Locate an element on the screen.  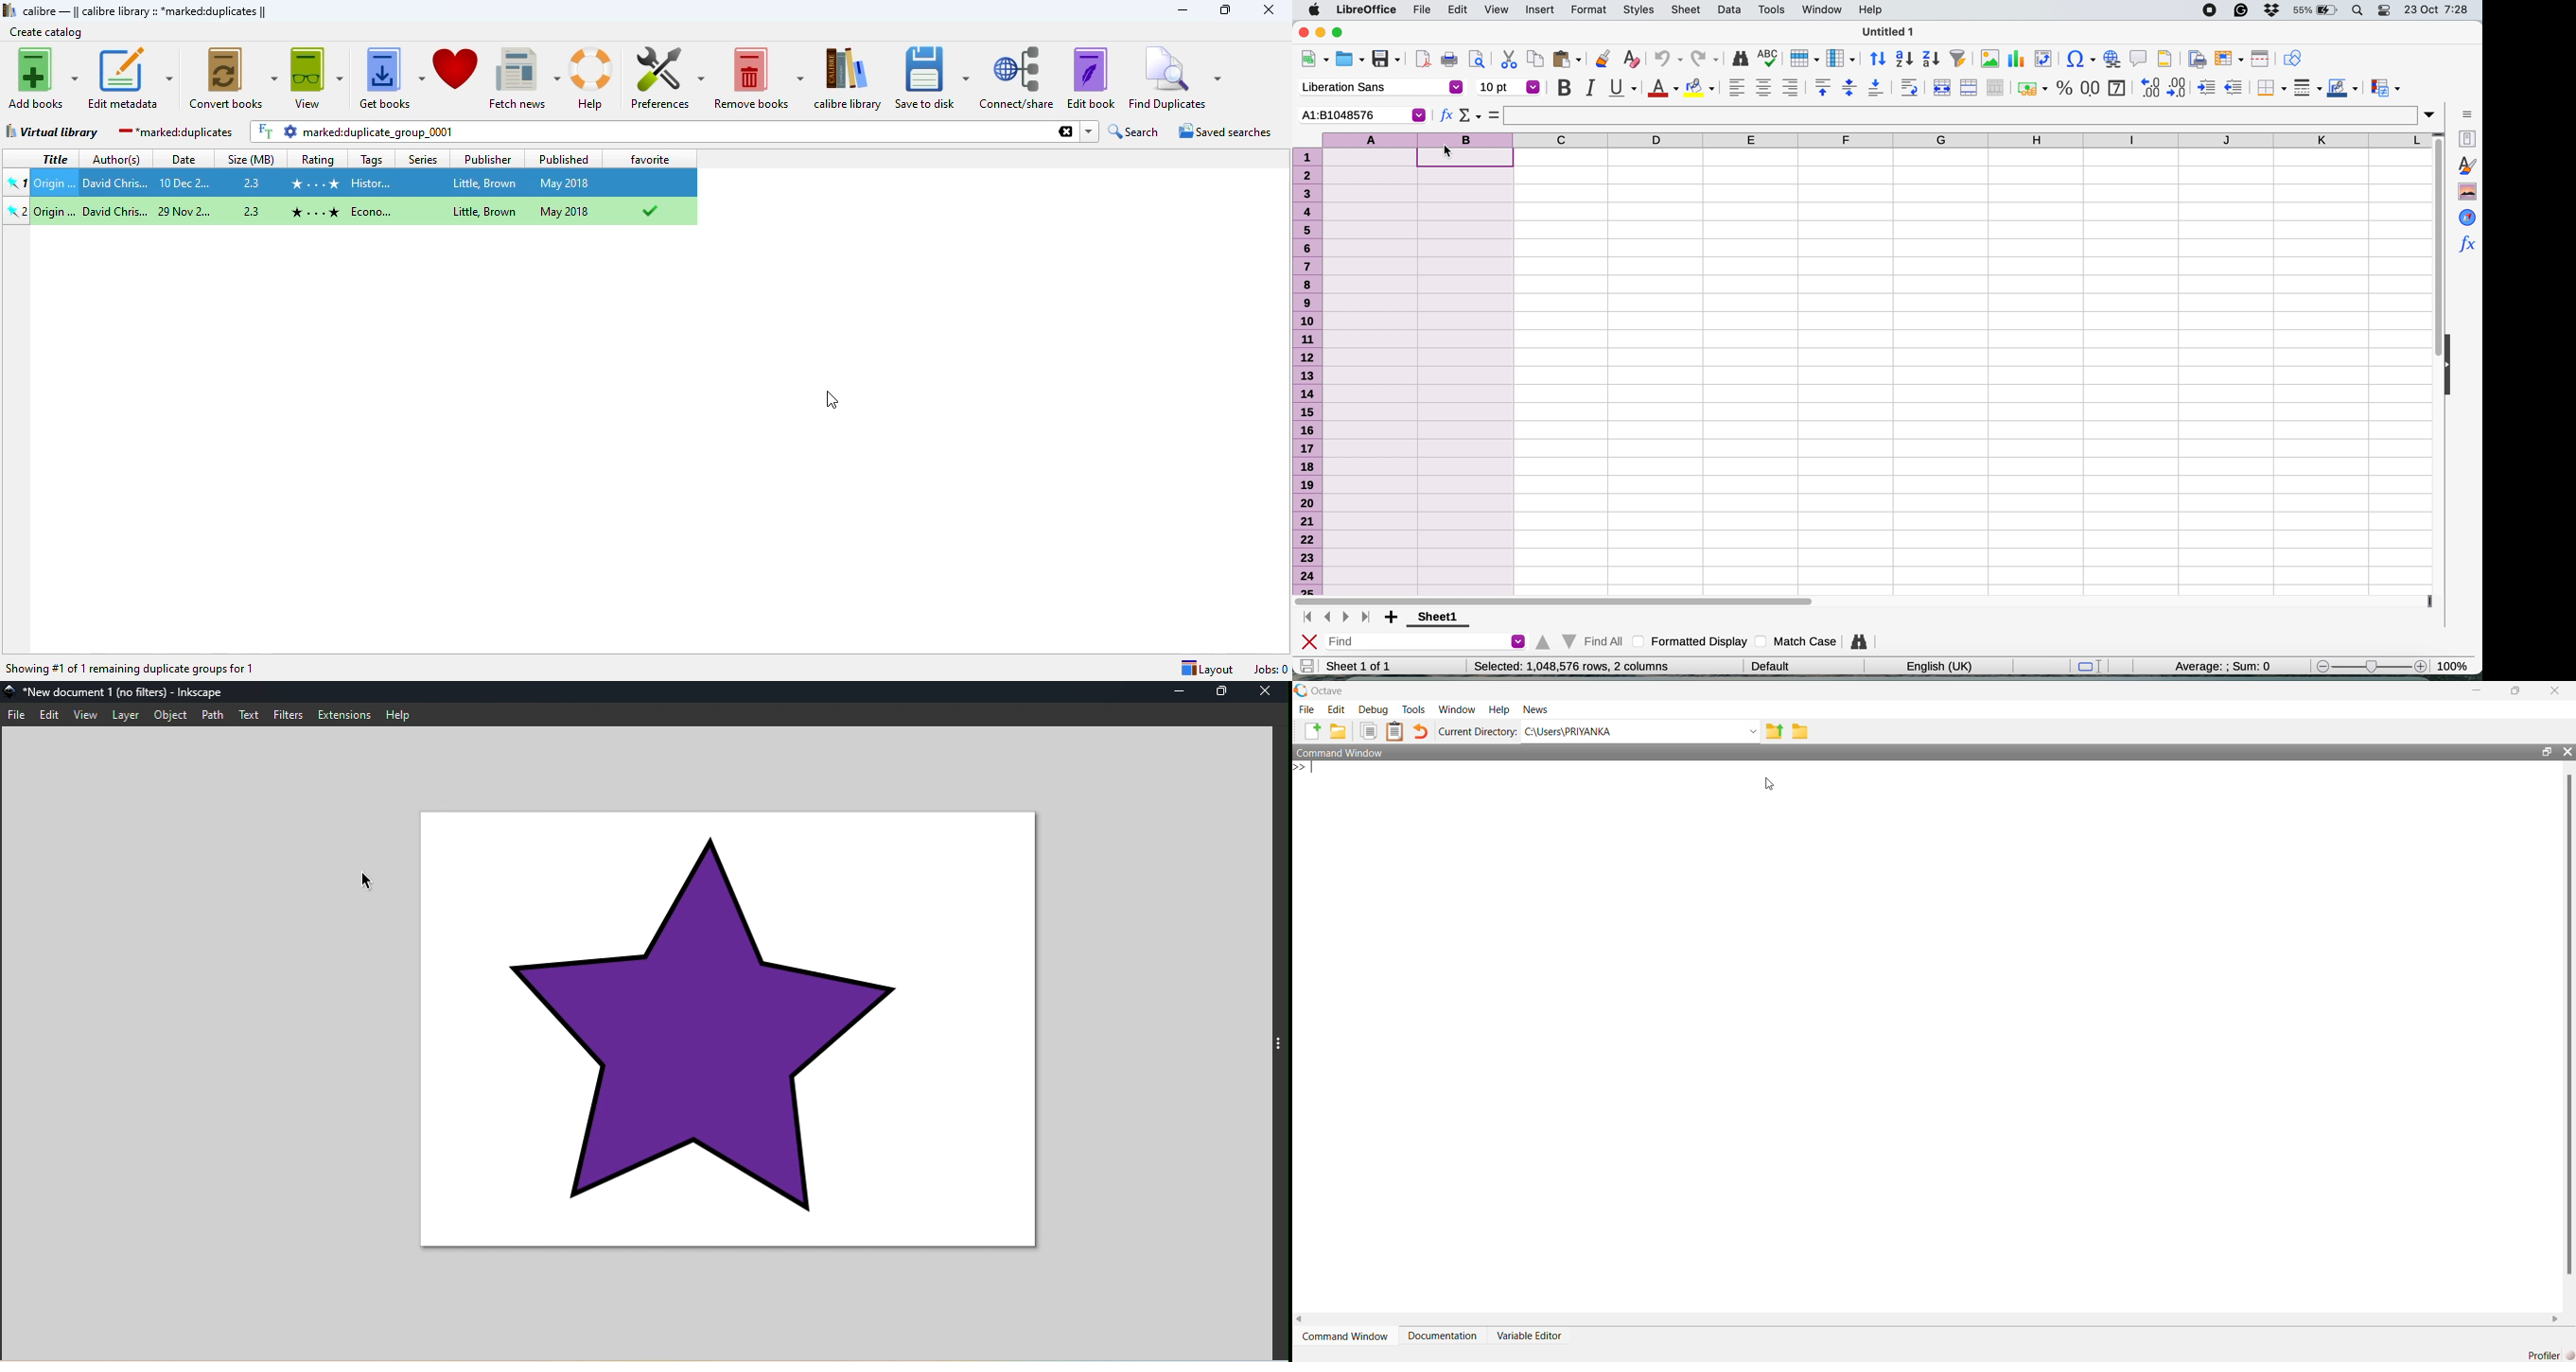
system logo is located at coordinates (1314, 9).